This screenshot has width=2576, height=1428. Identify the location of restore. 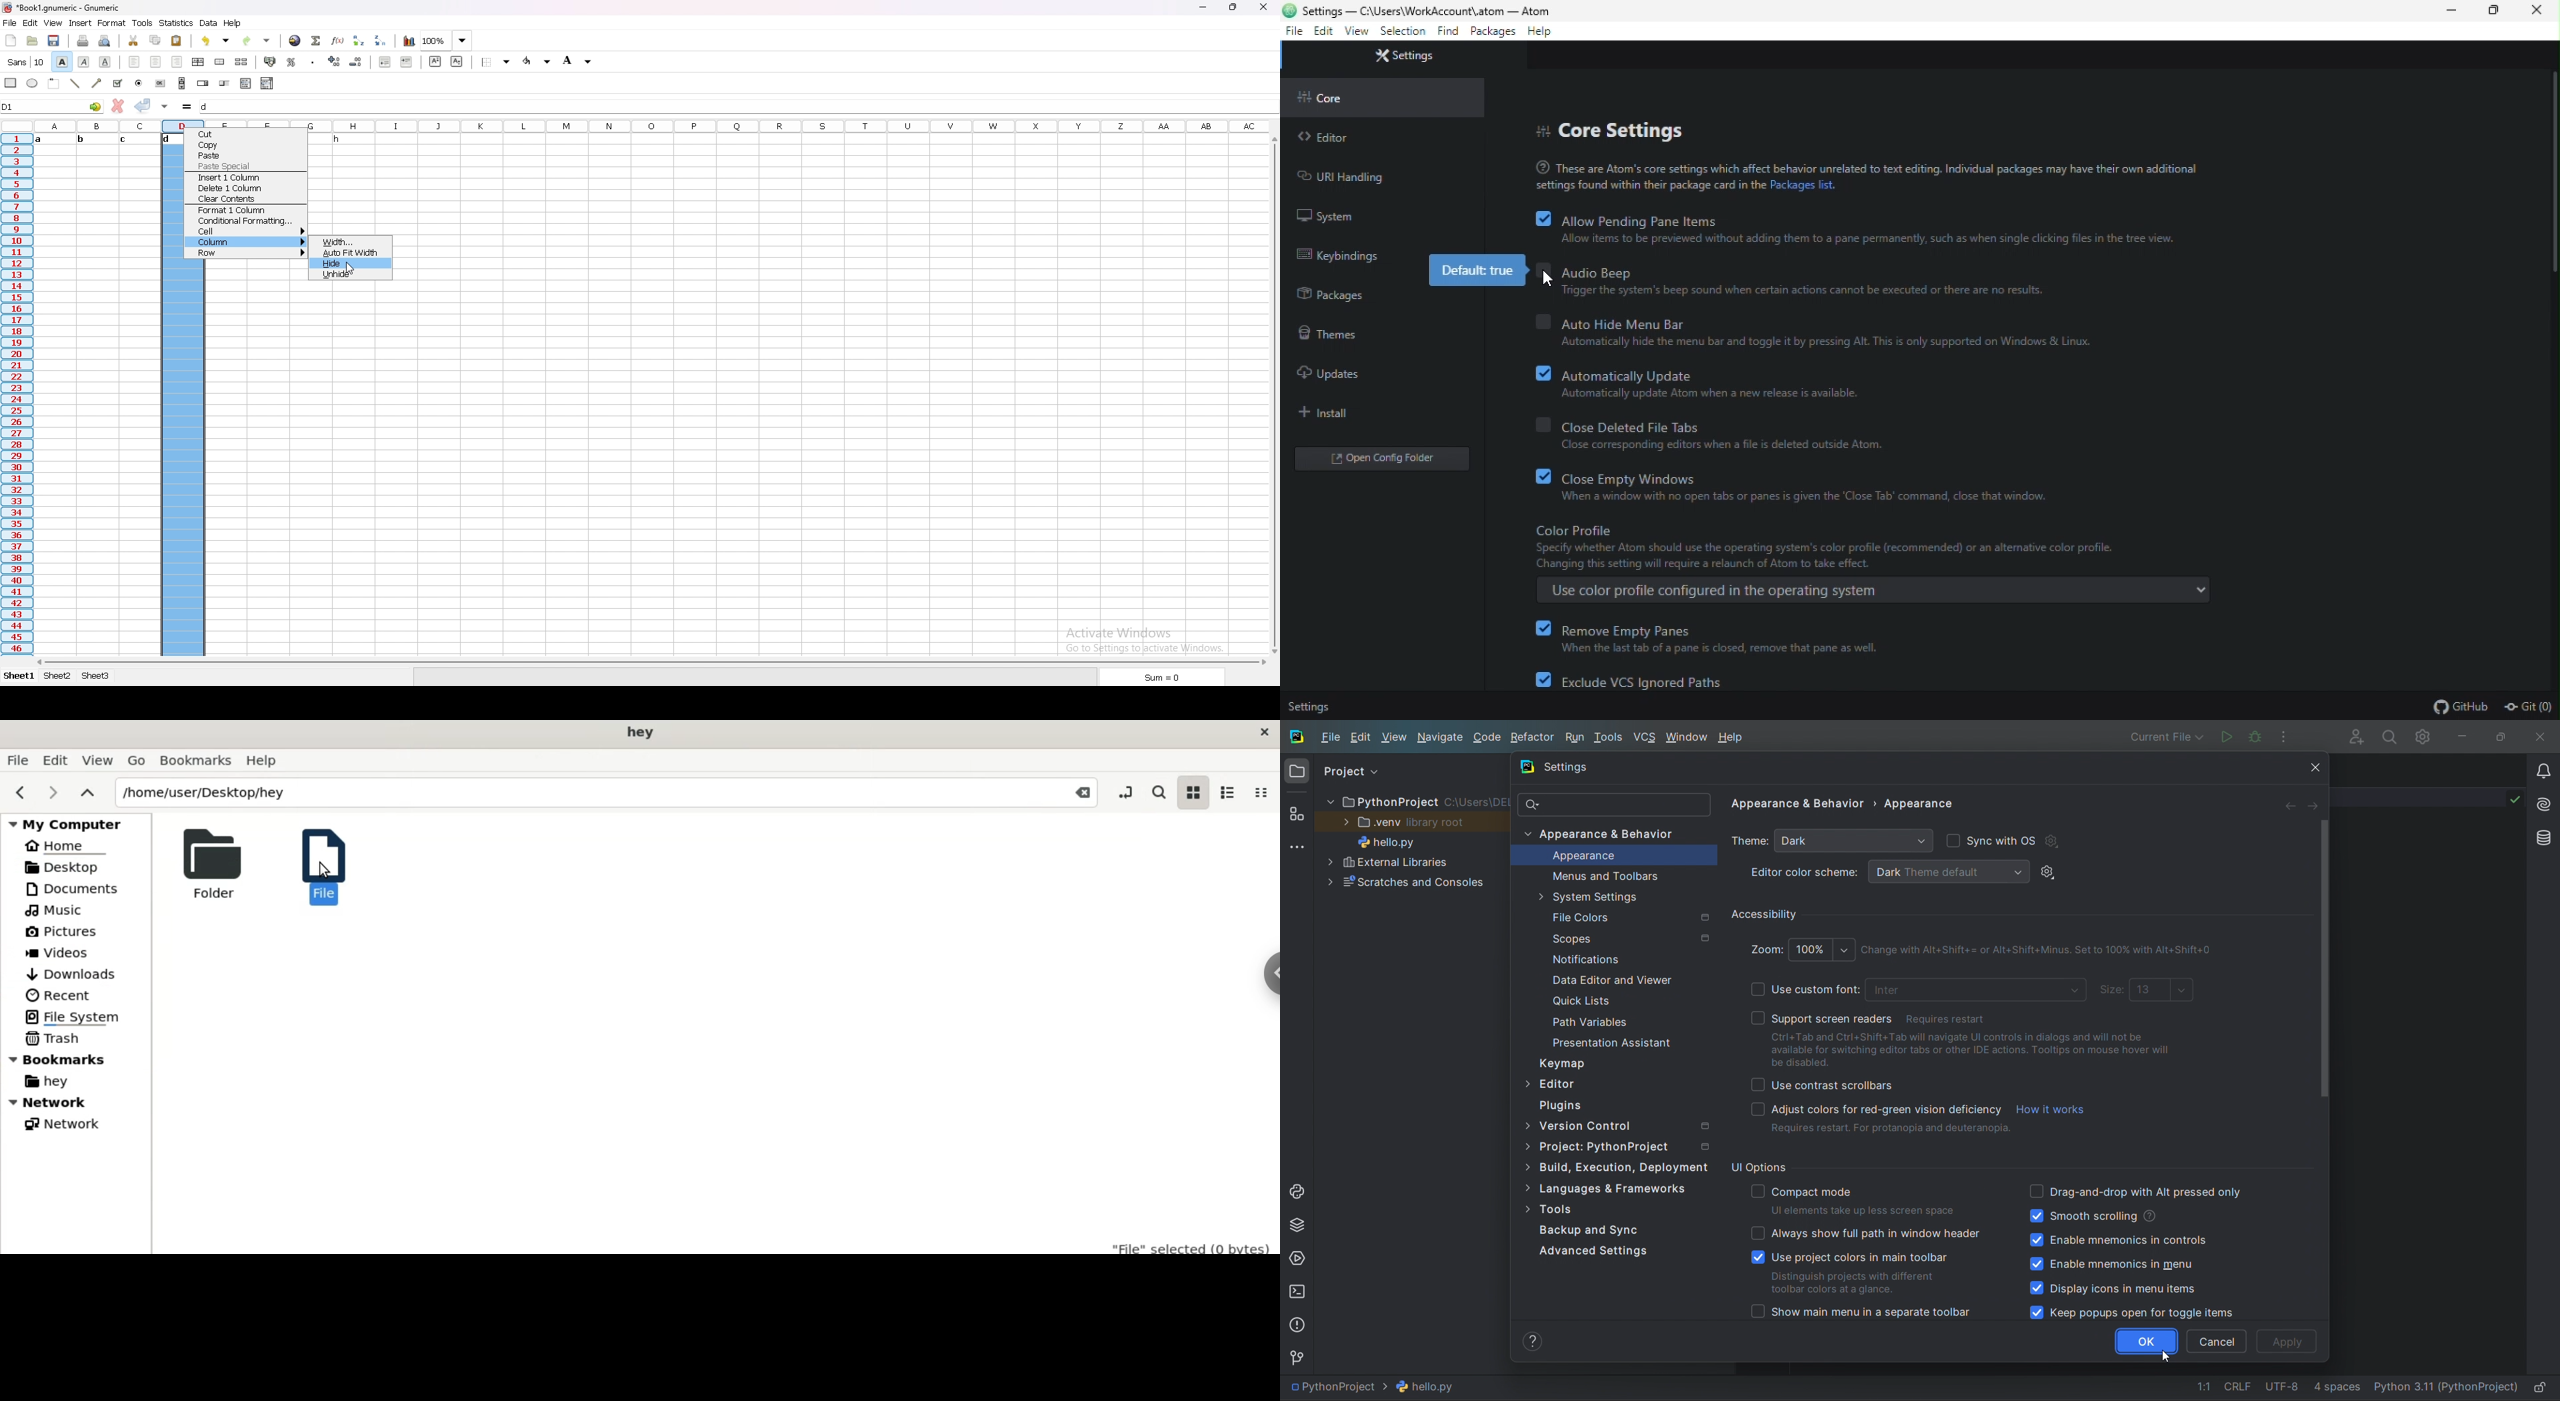
(2496, 14).